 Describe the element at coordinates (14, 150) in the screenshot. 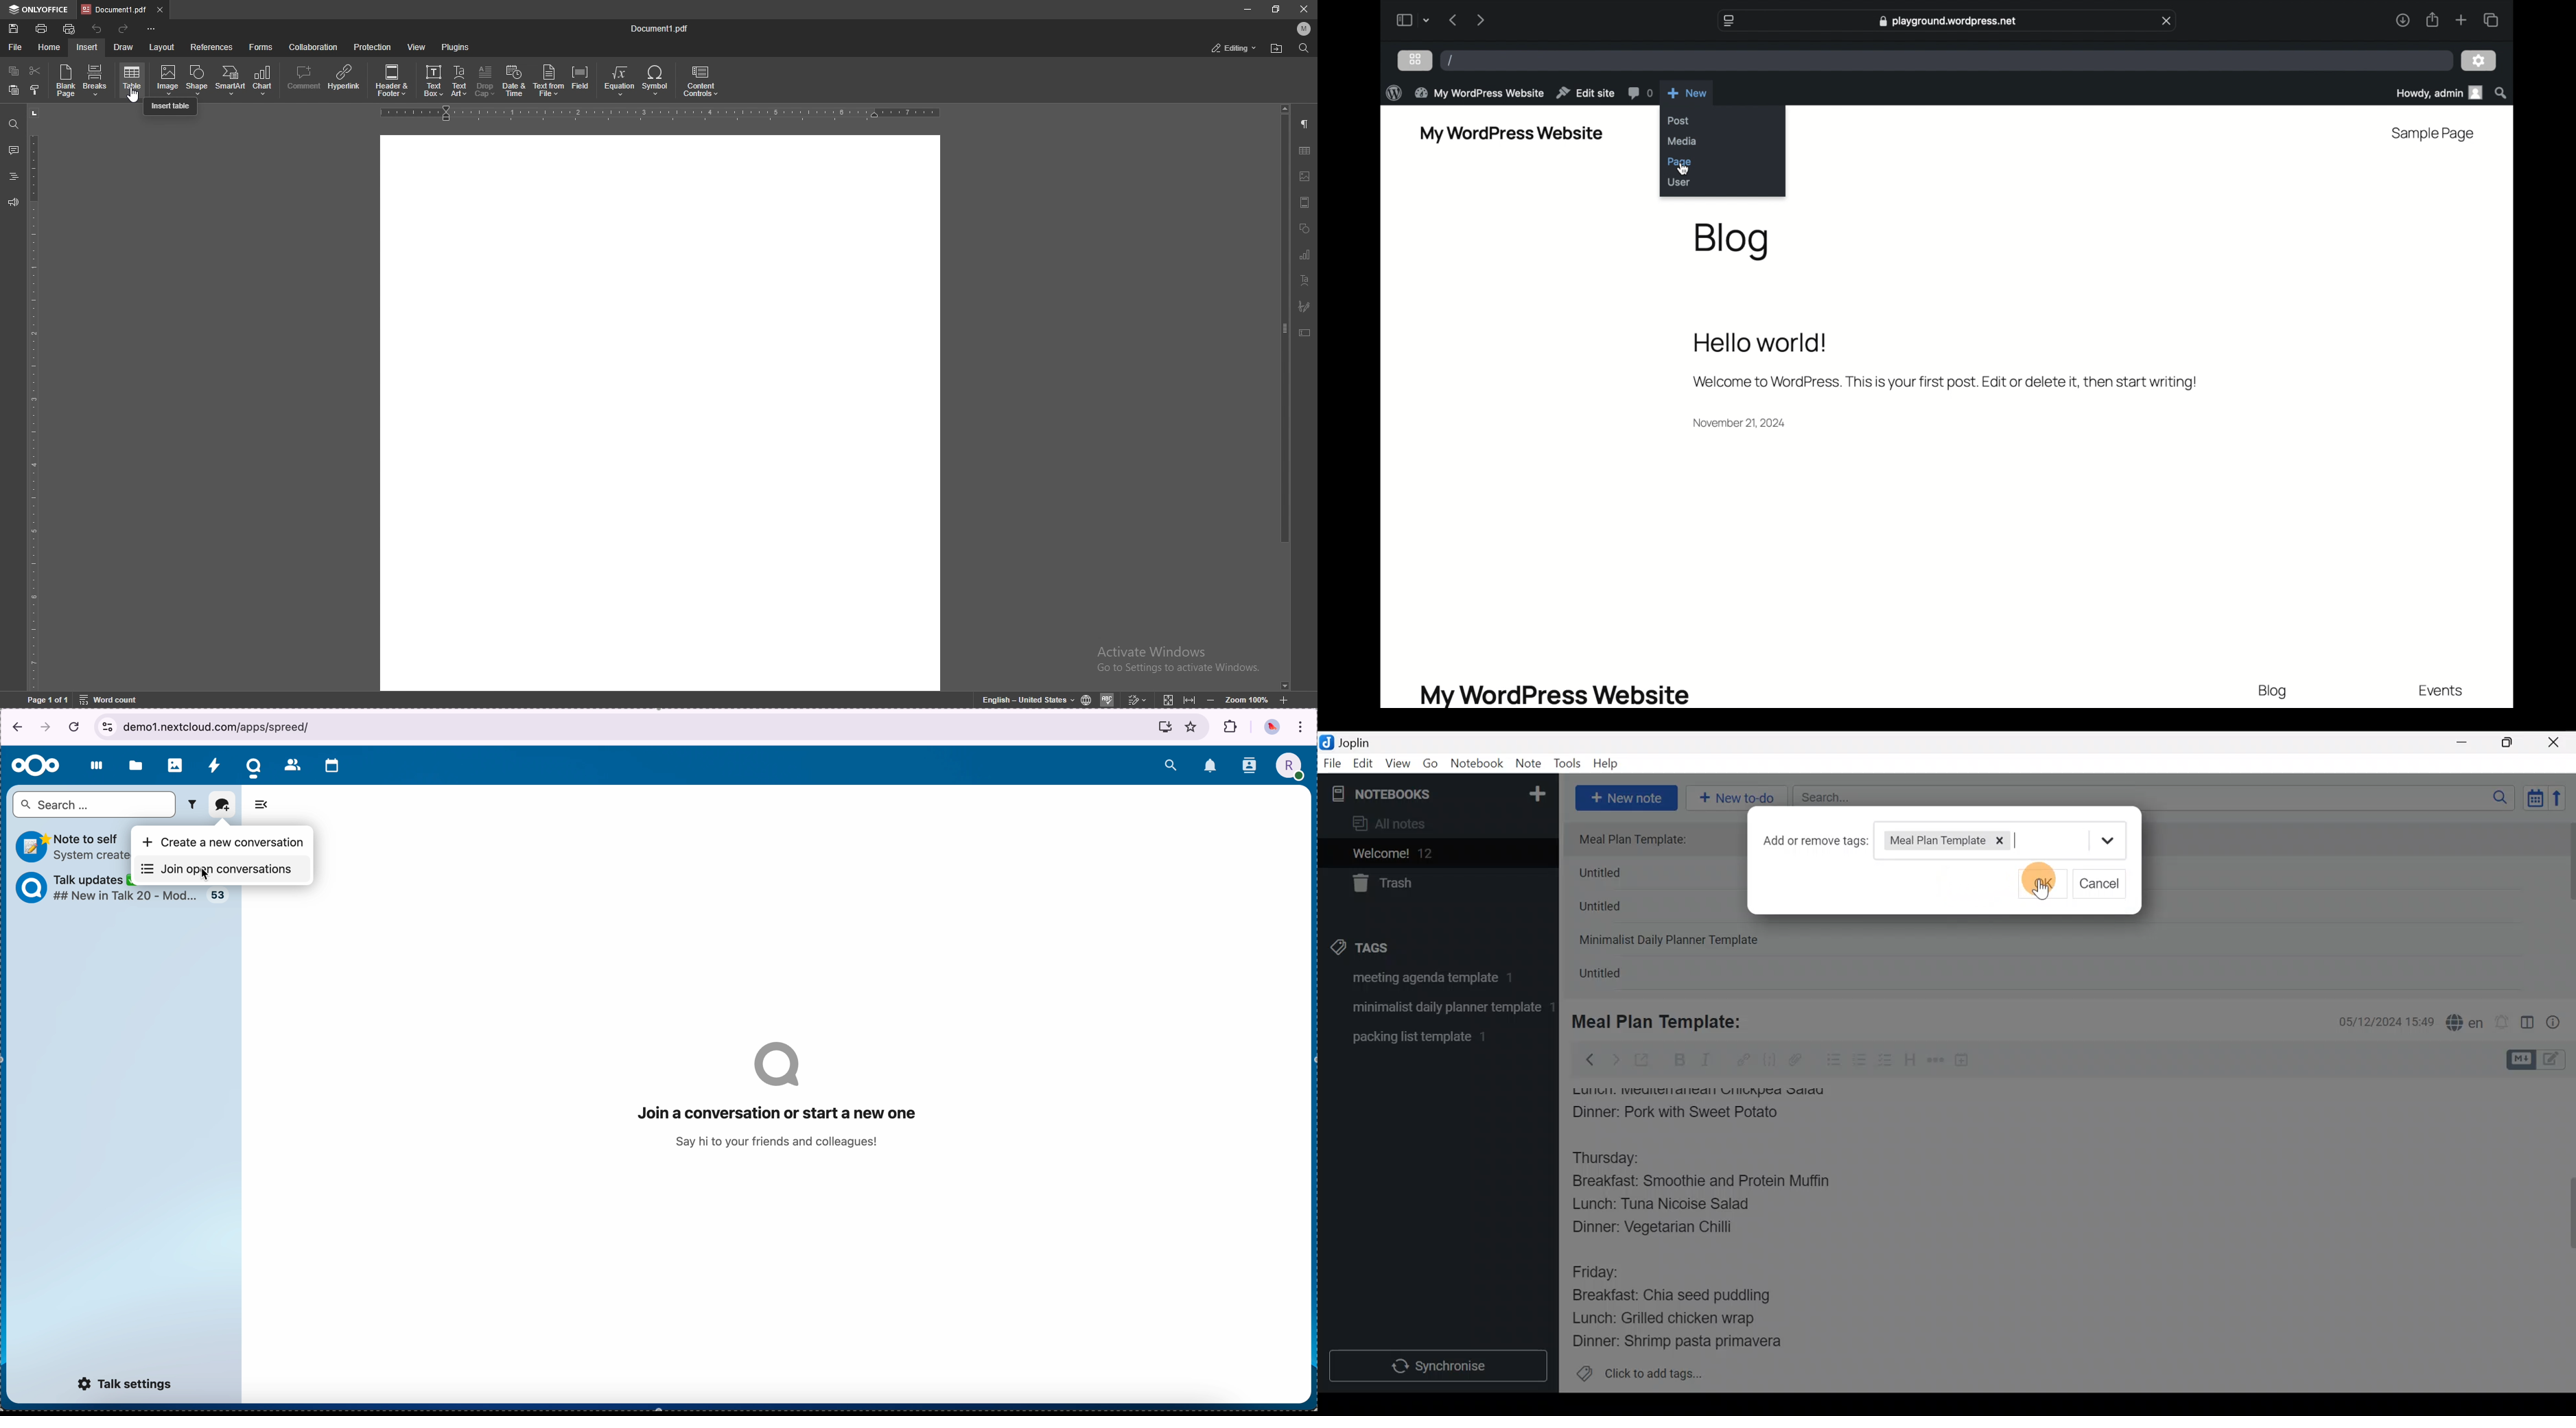

I see `comment` at that location.